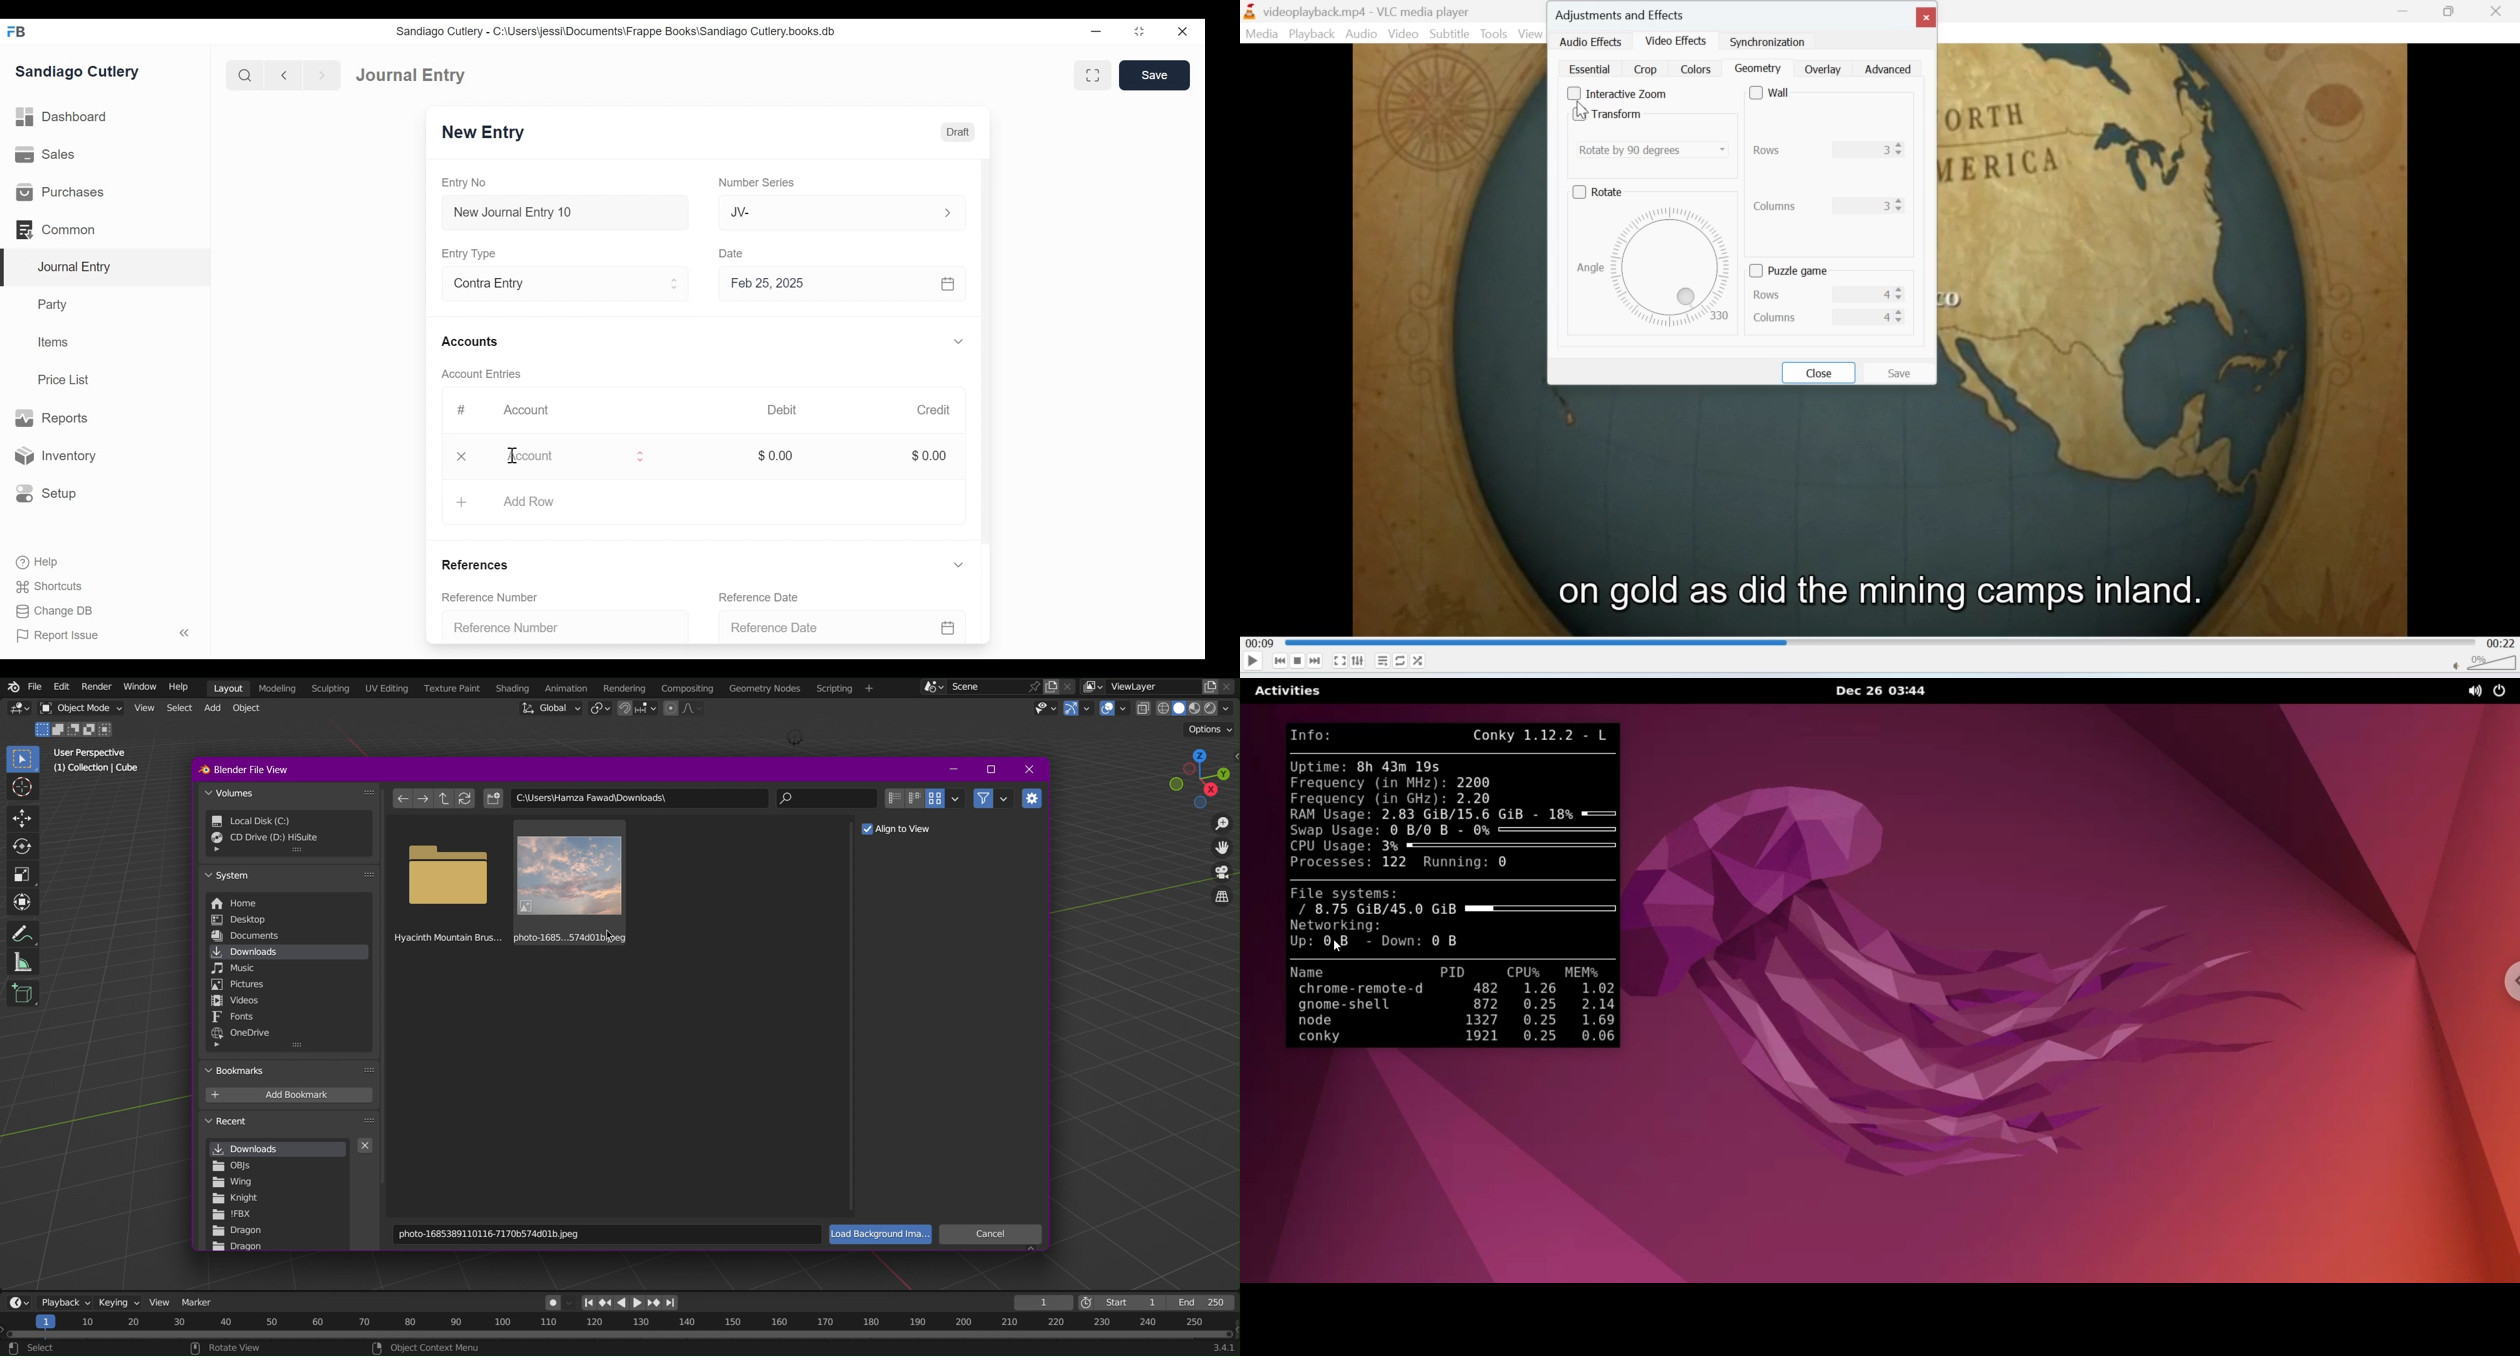  What do you see at coordinates (775, 456) in the screenshot?
I see `$0.00` at bounding box center [775, 456].